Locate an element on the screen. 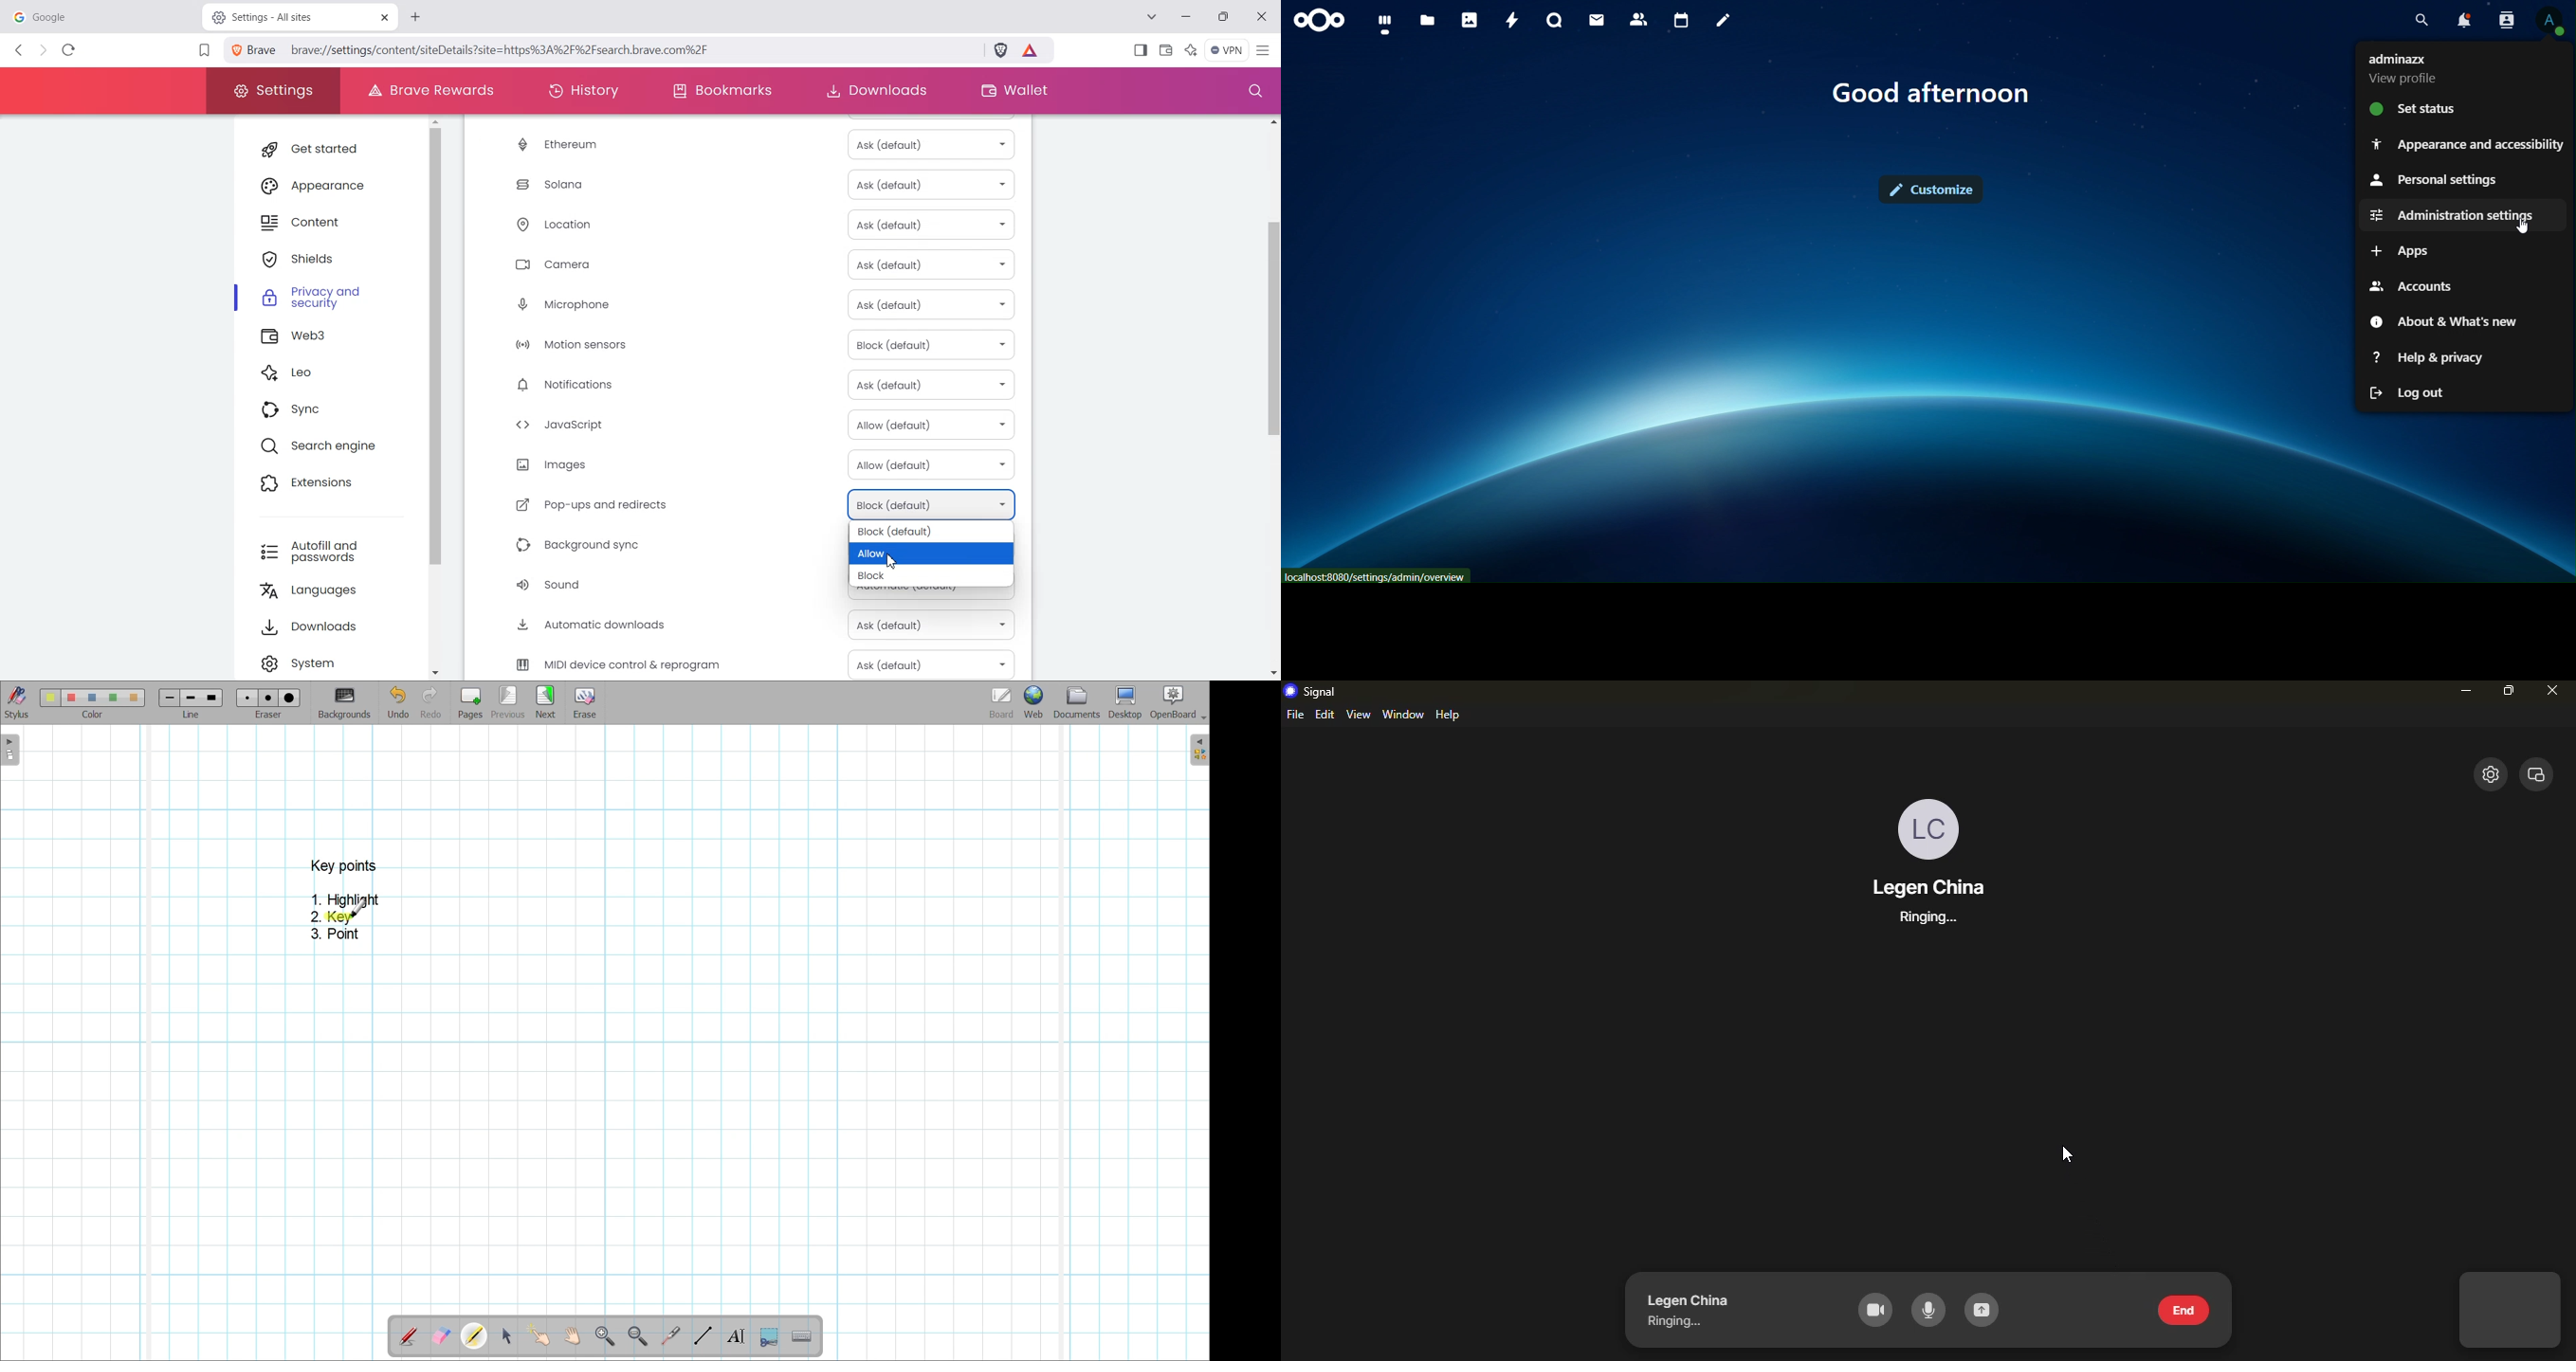 Image resolution: width=2576 pixels, height=1372 pixels. Allow is located at coordinates (930, 552).